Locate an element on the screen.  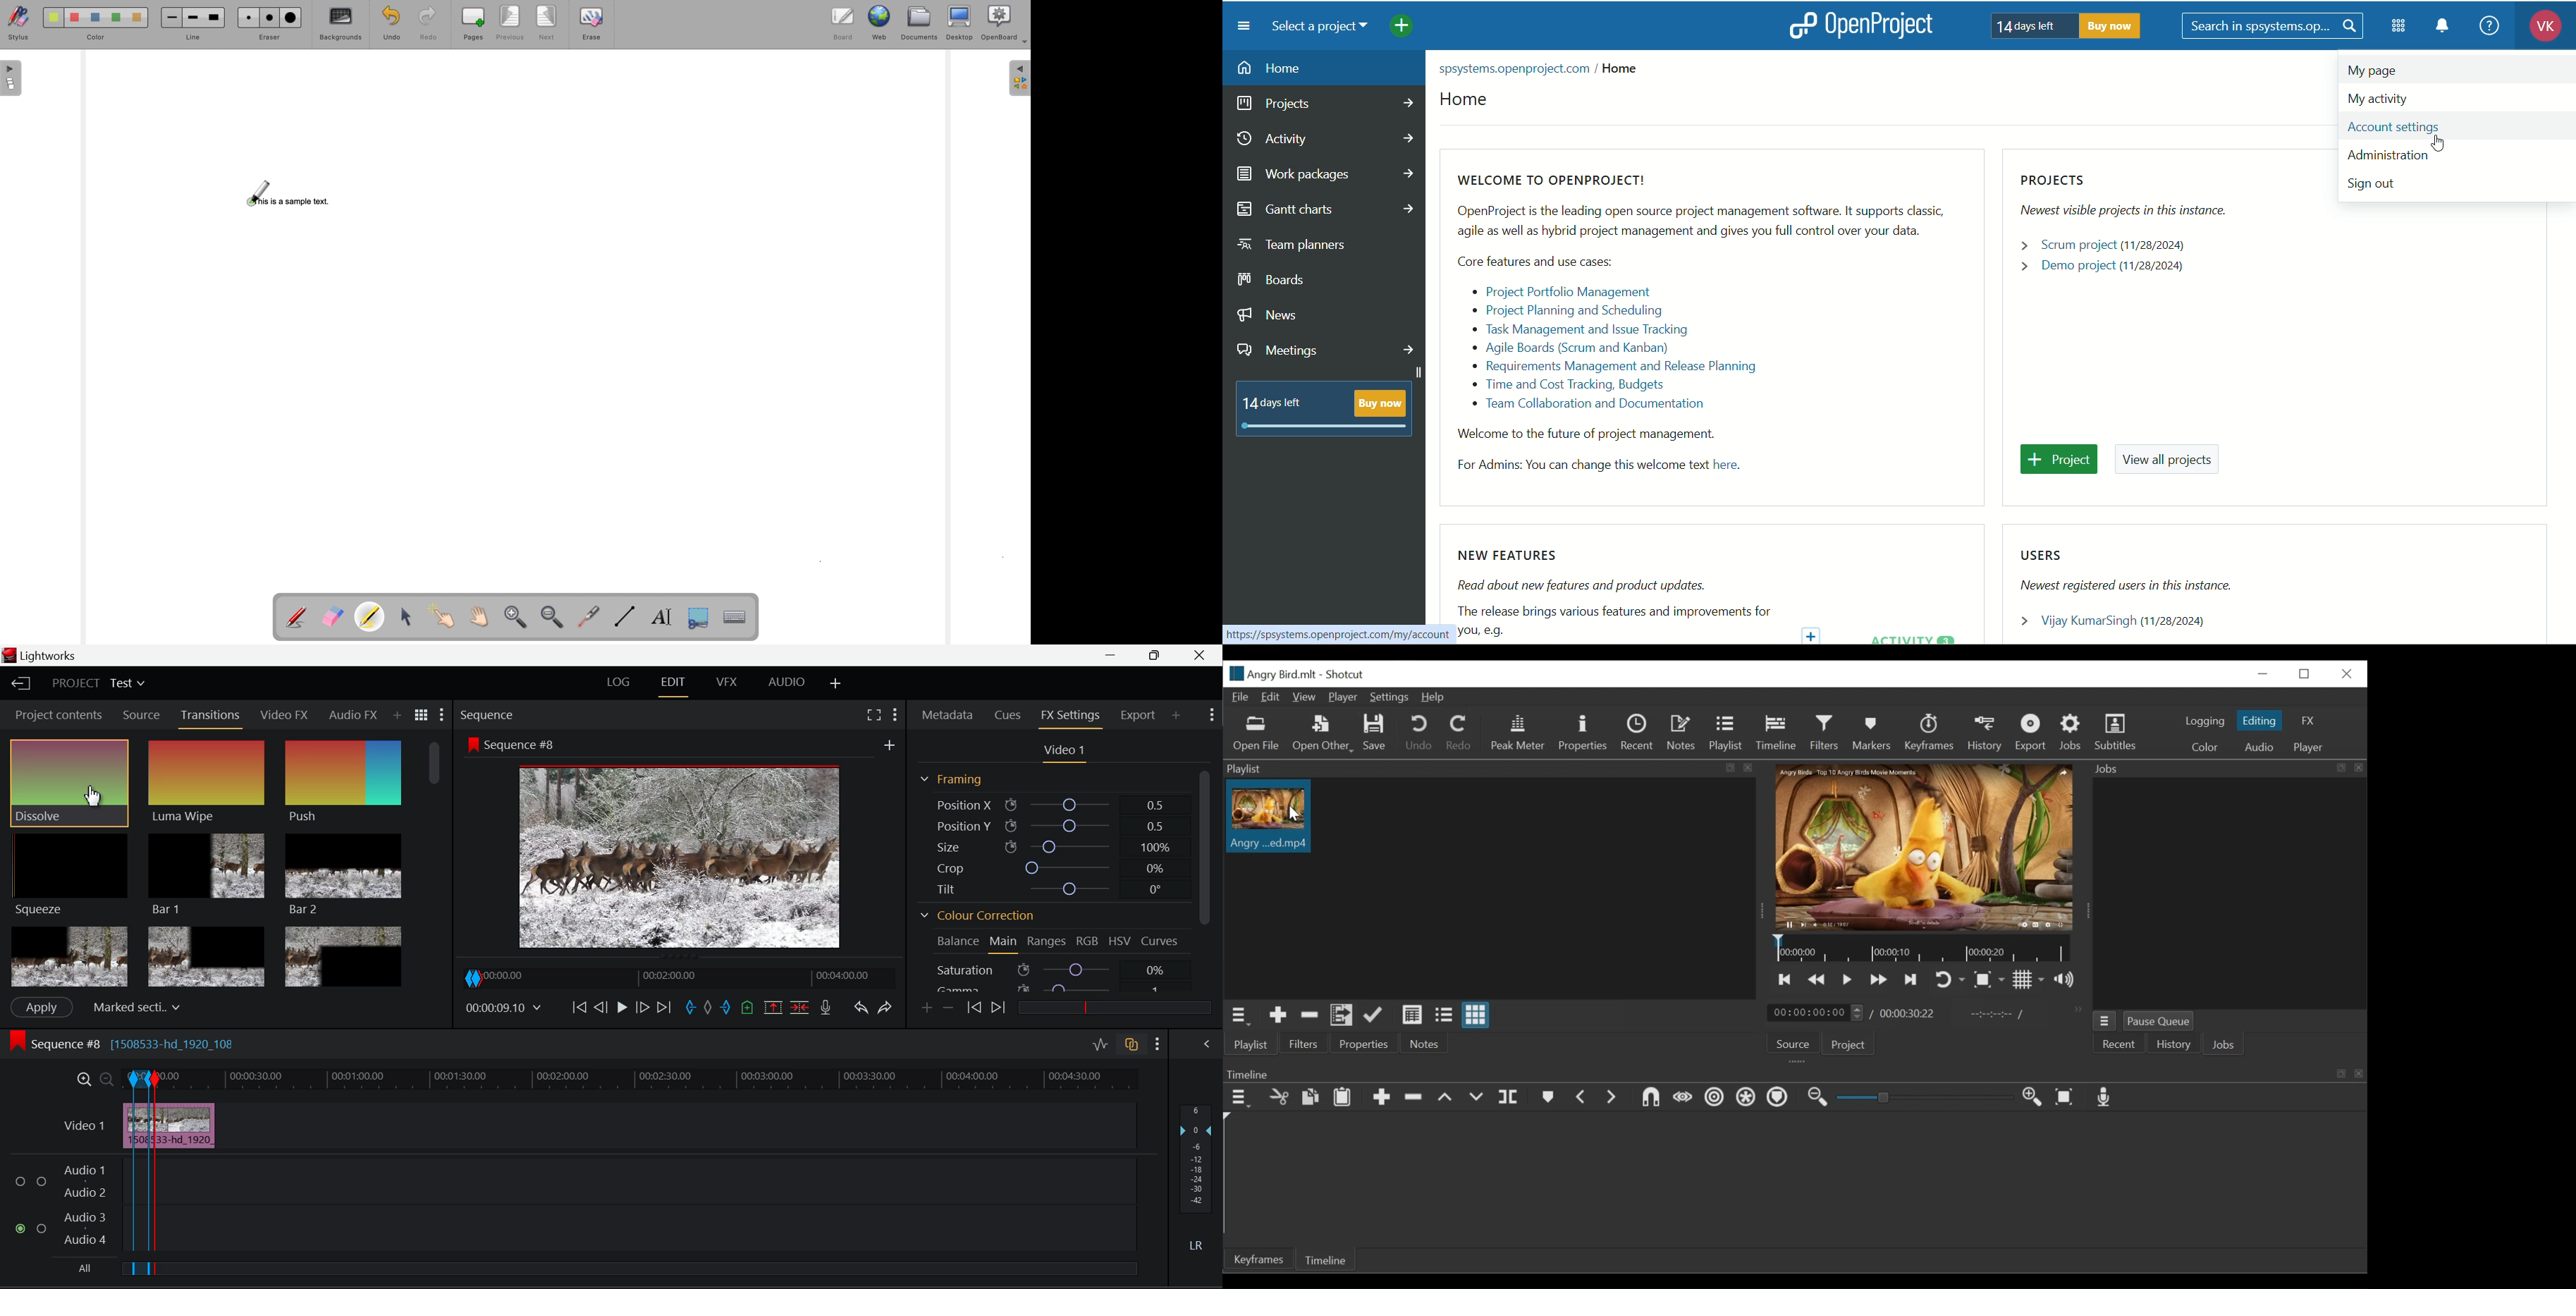
Next keyframe is located at coordinates (996, 1008).